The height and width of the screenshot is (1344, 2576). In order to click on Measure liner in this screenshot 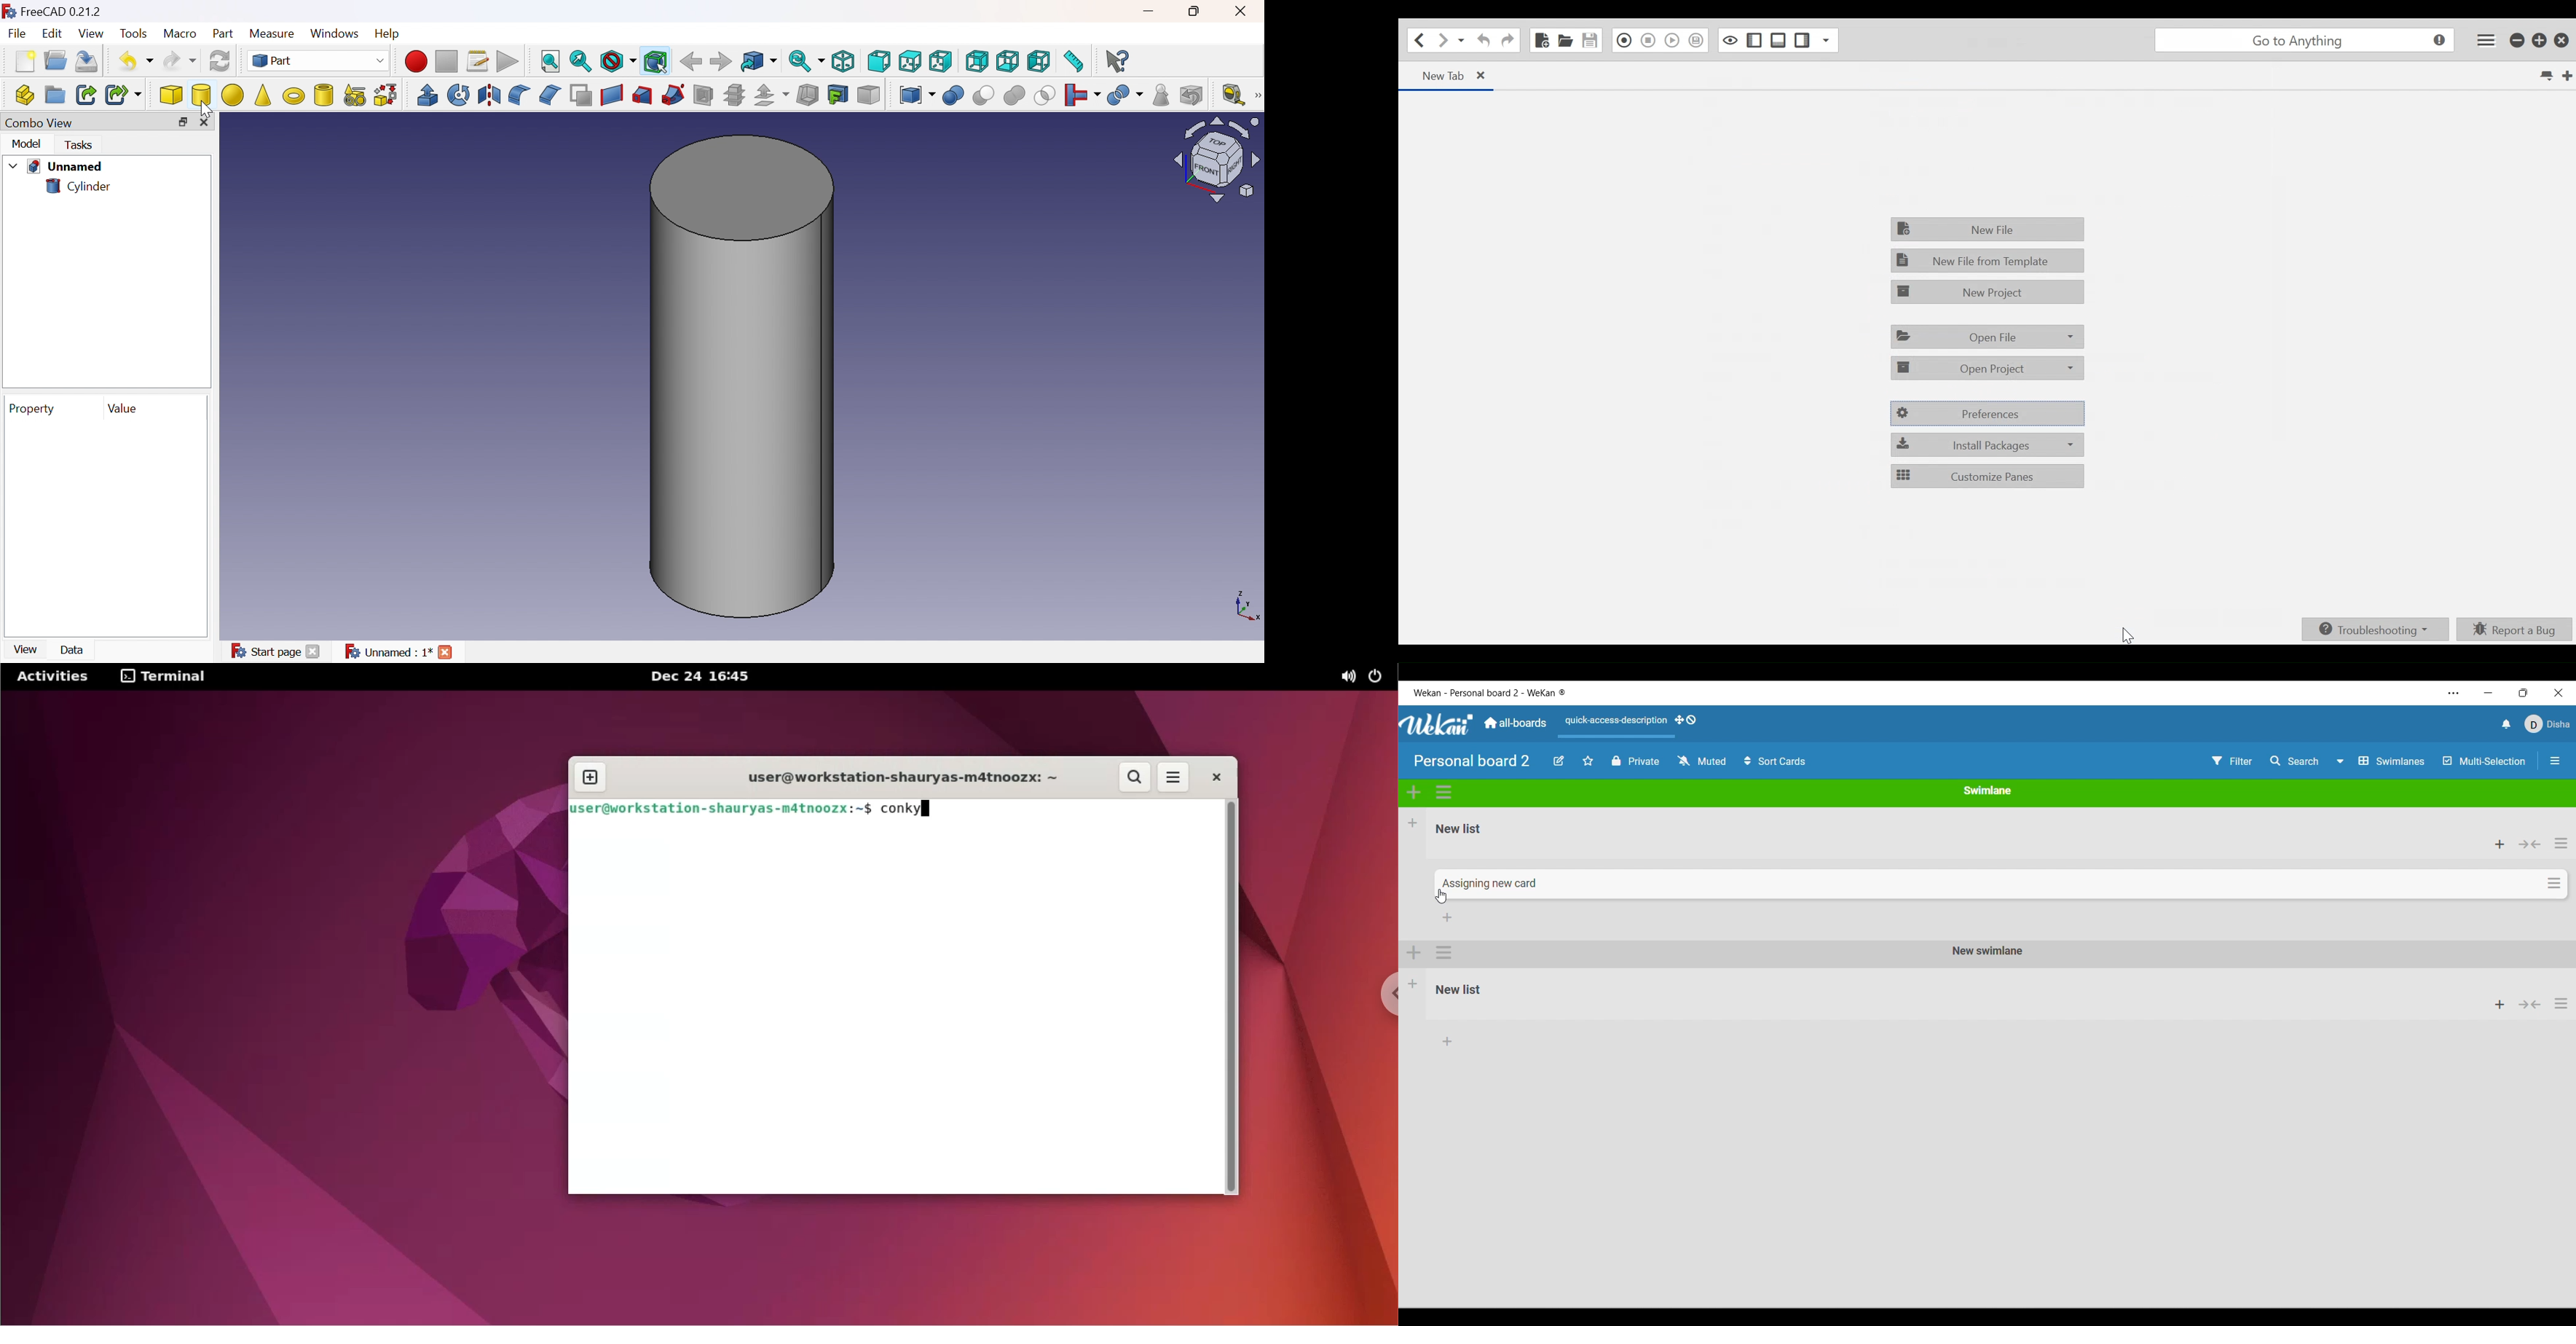, I will do `click(1233, 95)`.